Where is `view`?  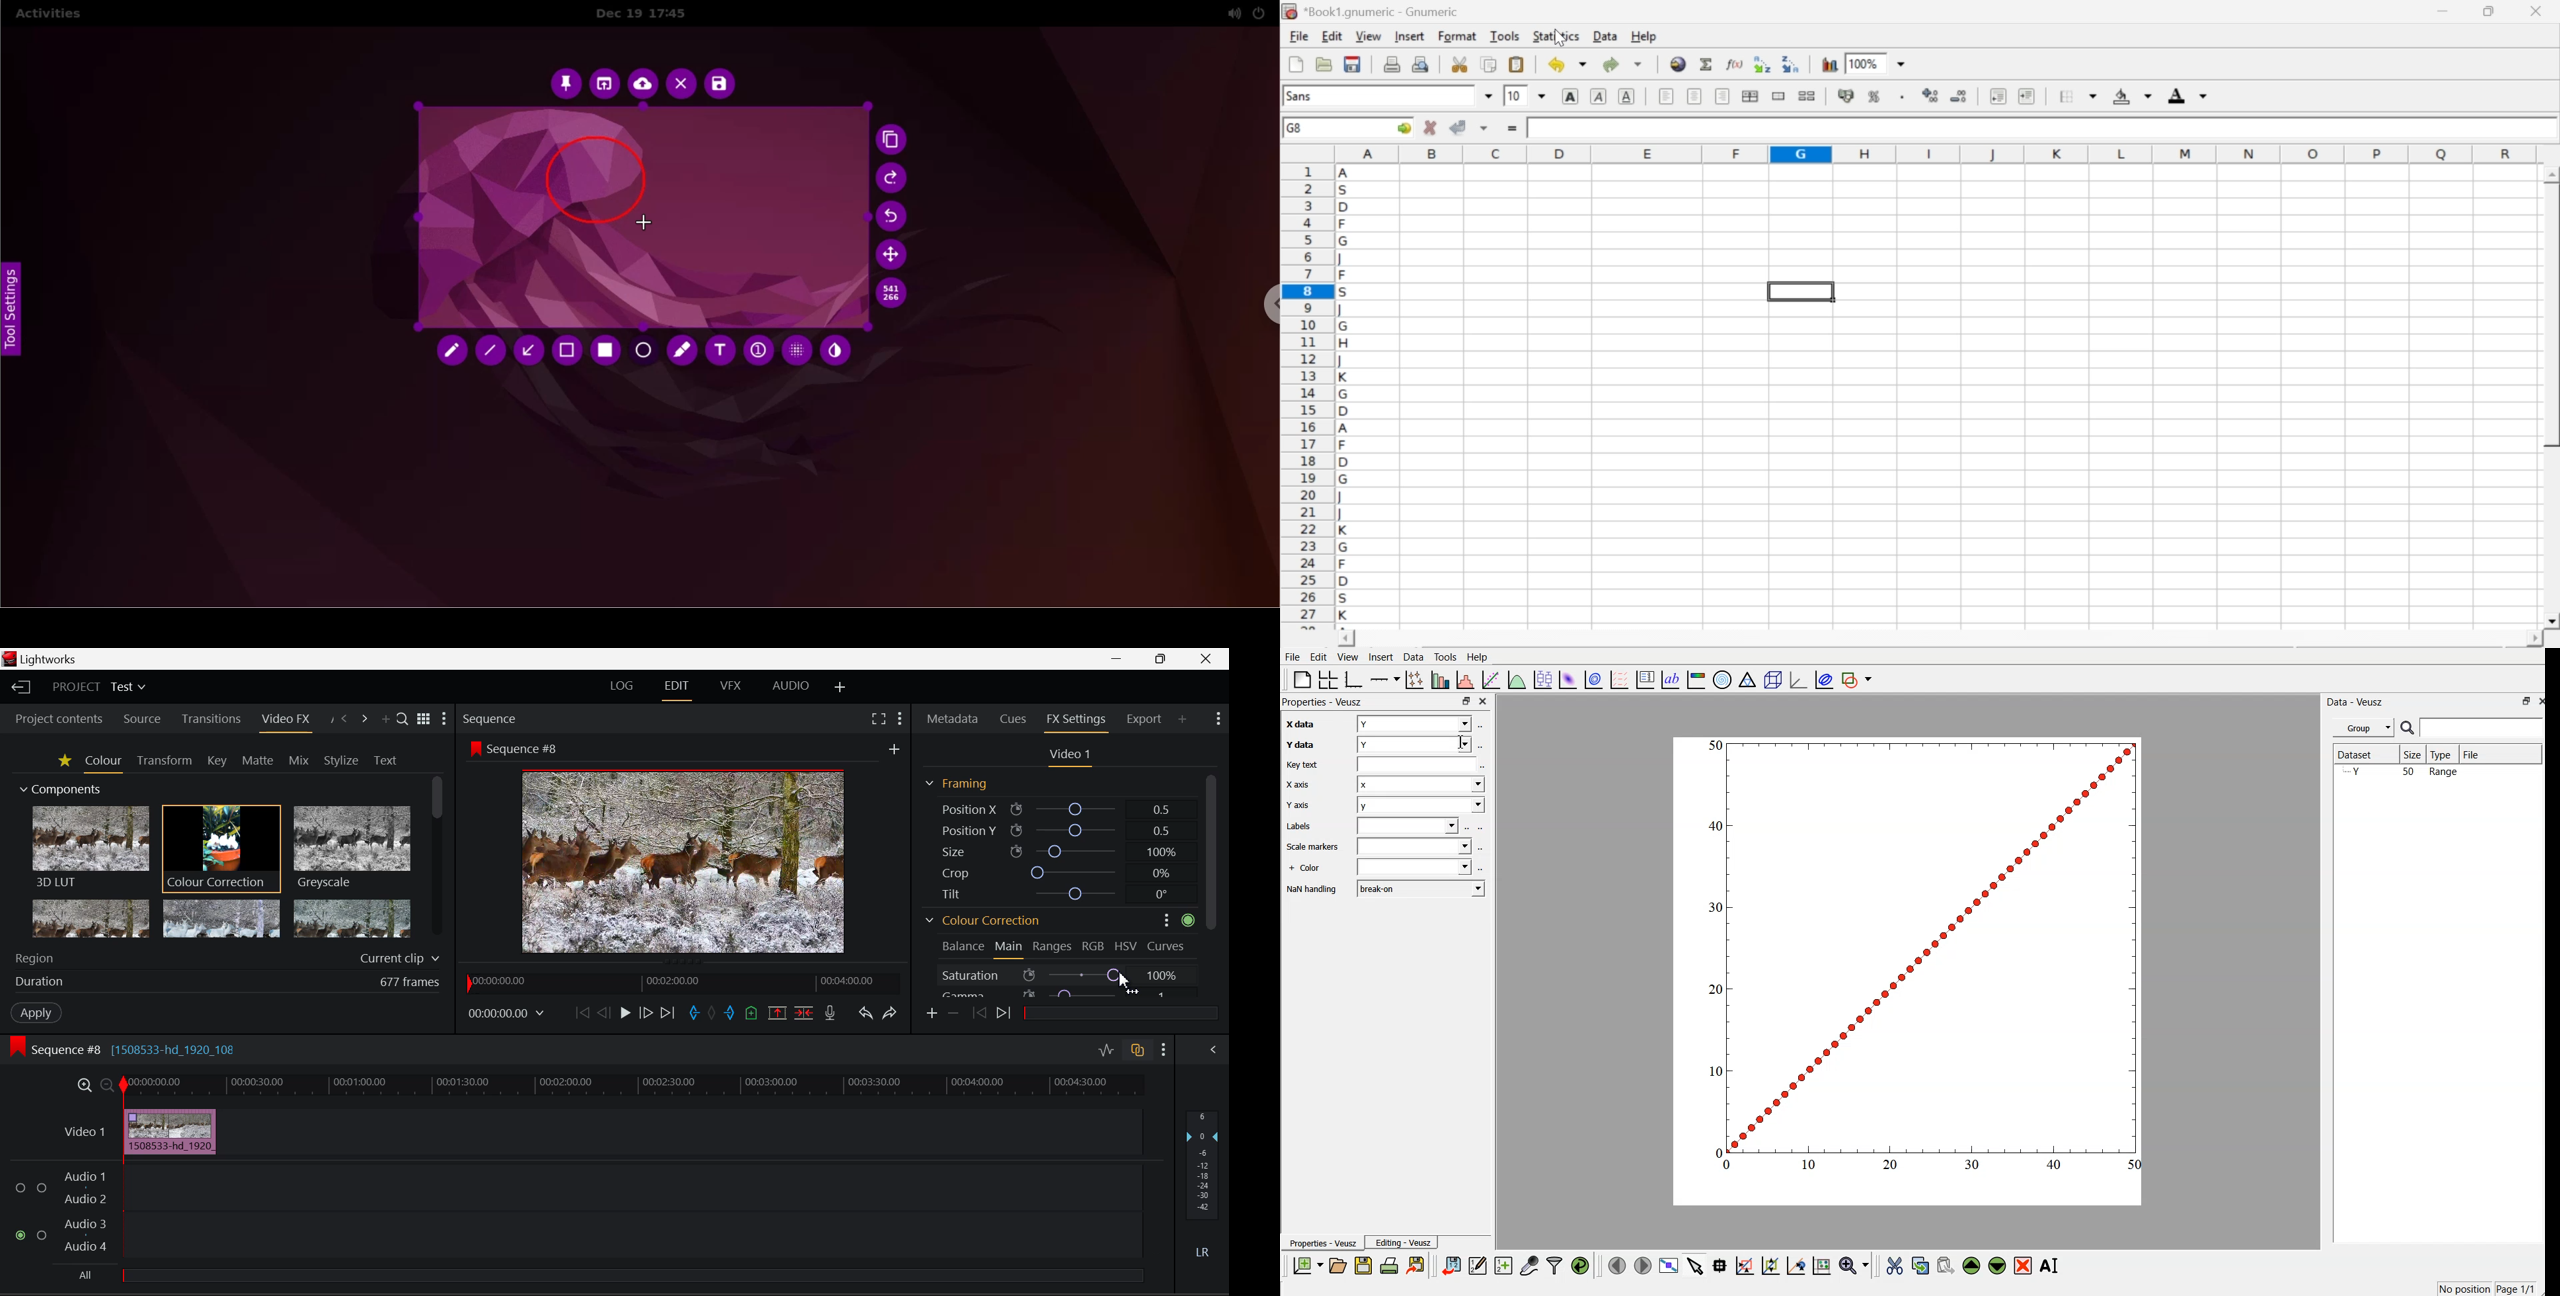 view is located at coordinates (1368, 35).